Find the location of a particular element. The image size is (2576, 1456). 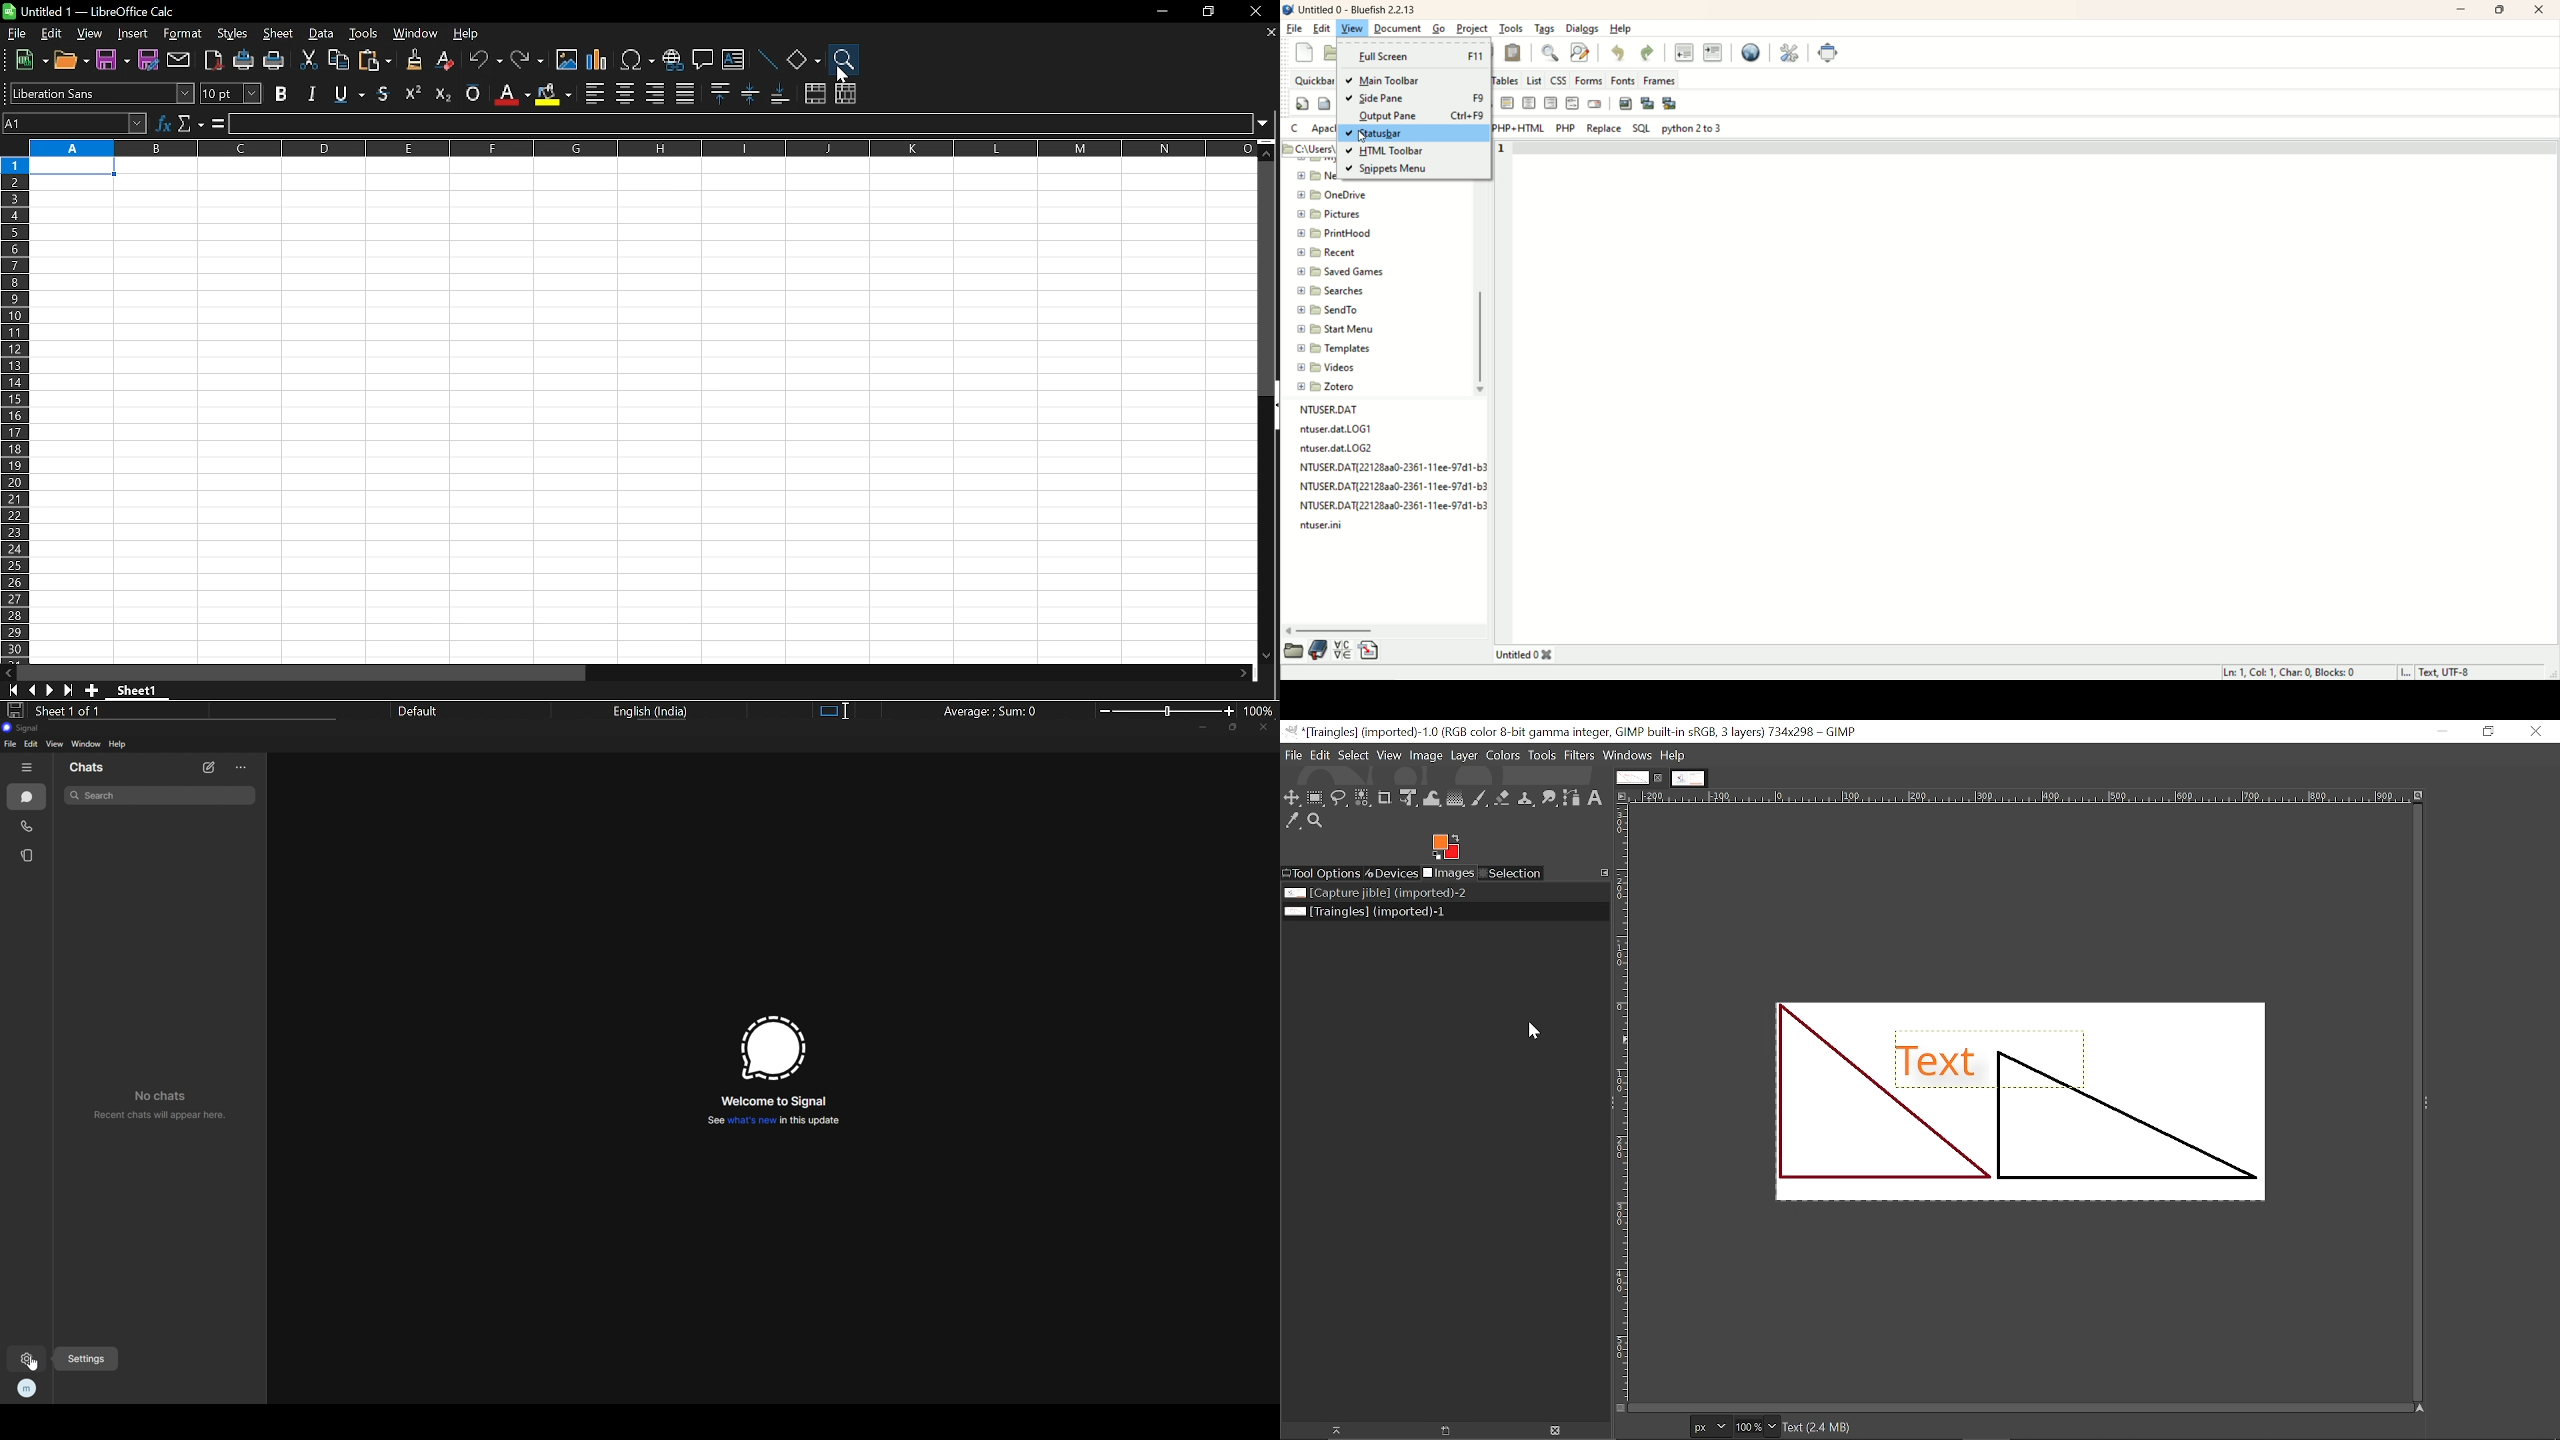

edit is located at coordinates (51, 34).